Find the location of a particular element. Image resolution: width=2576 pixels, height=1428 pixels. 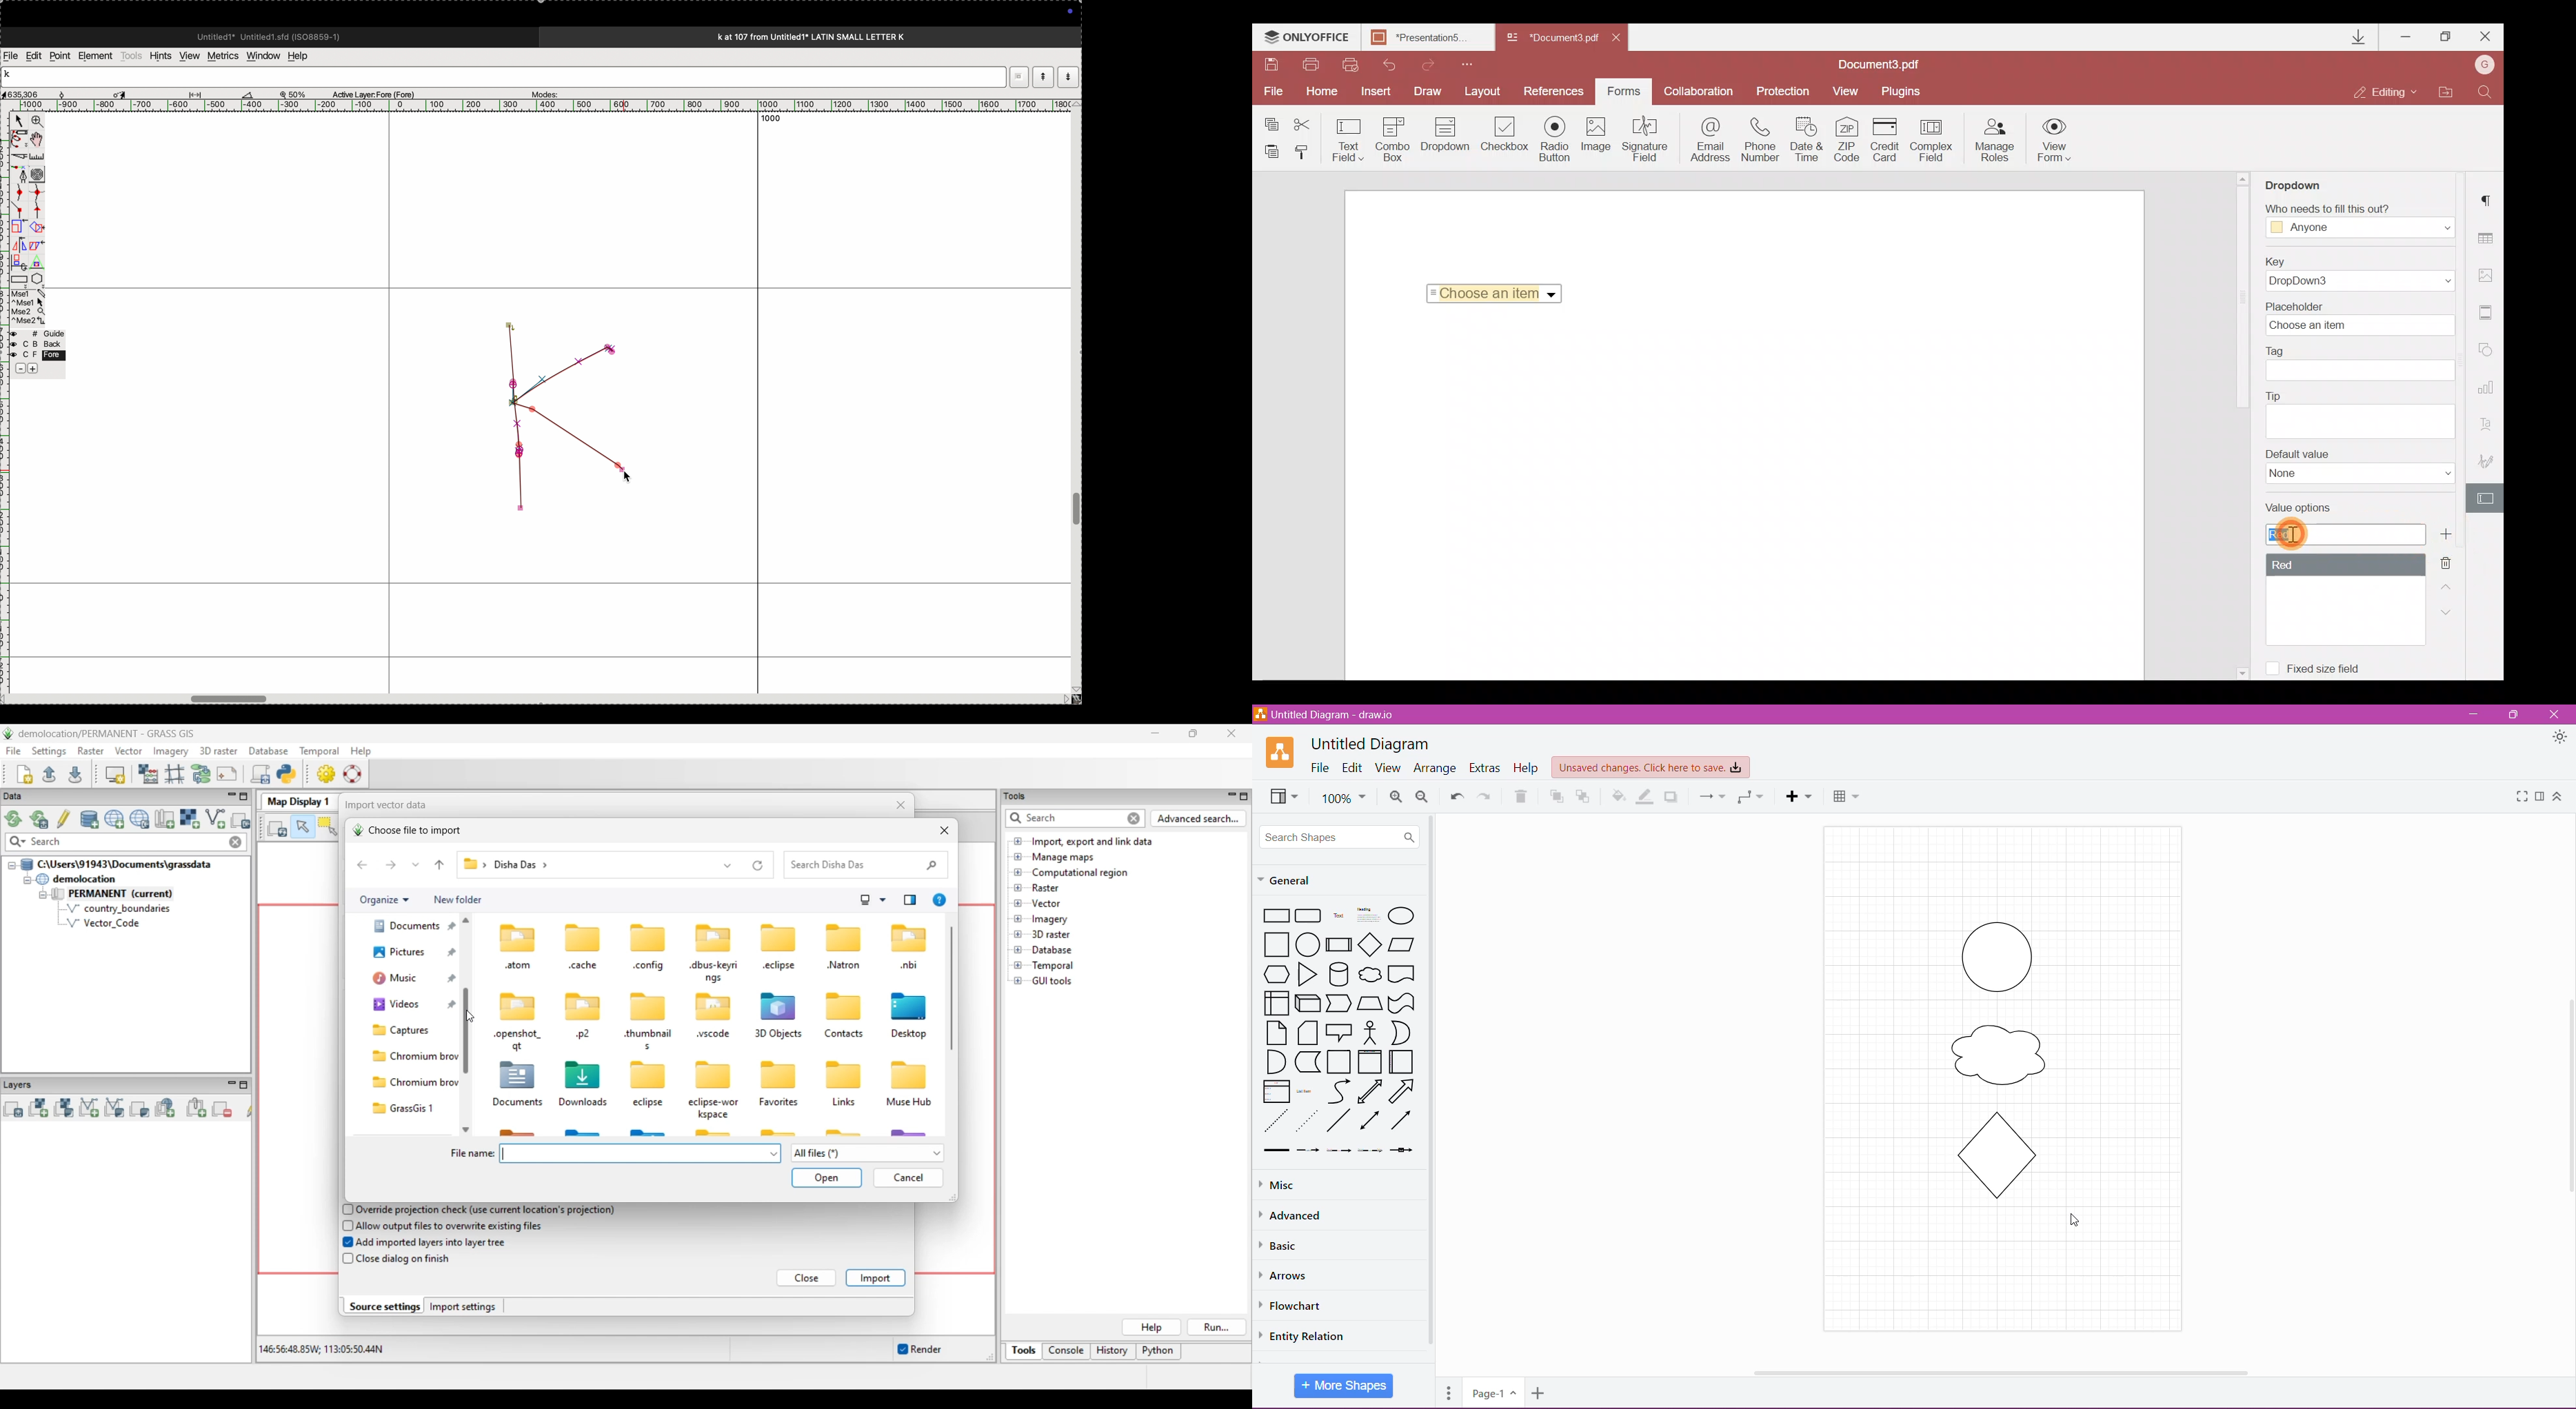

Help is located at coordinates (1527, 768).